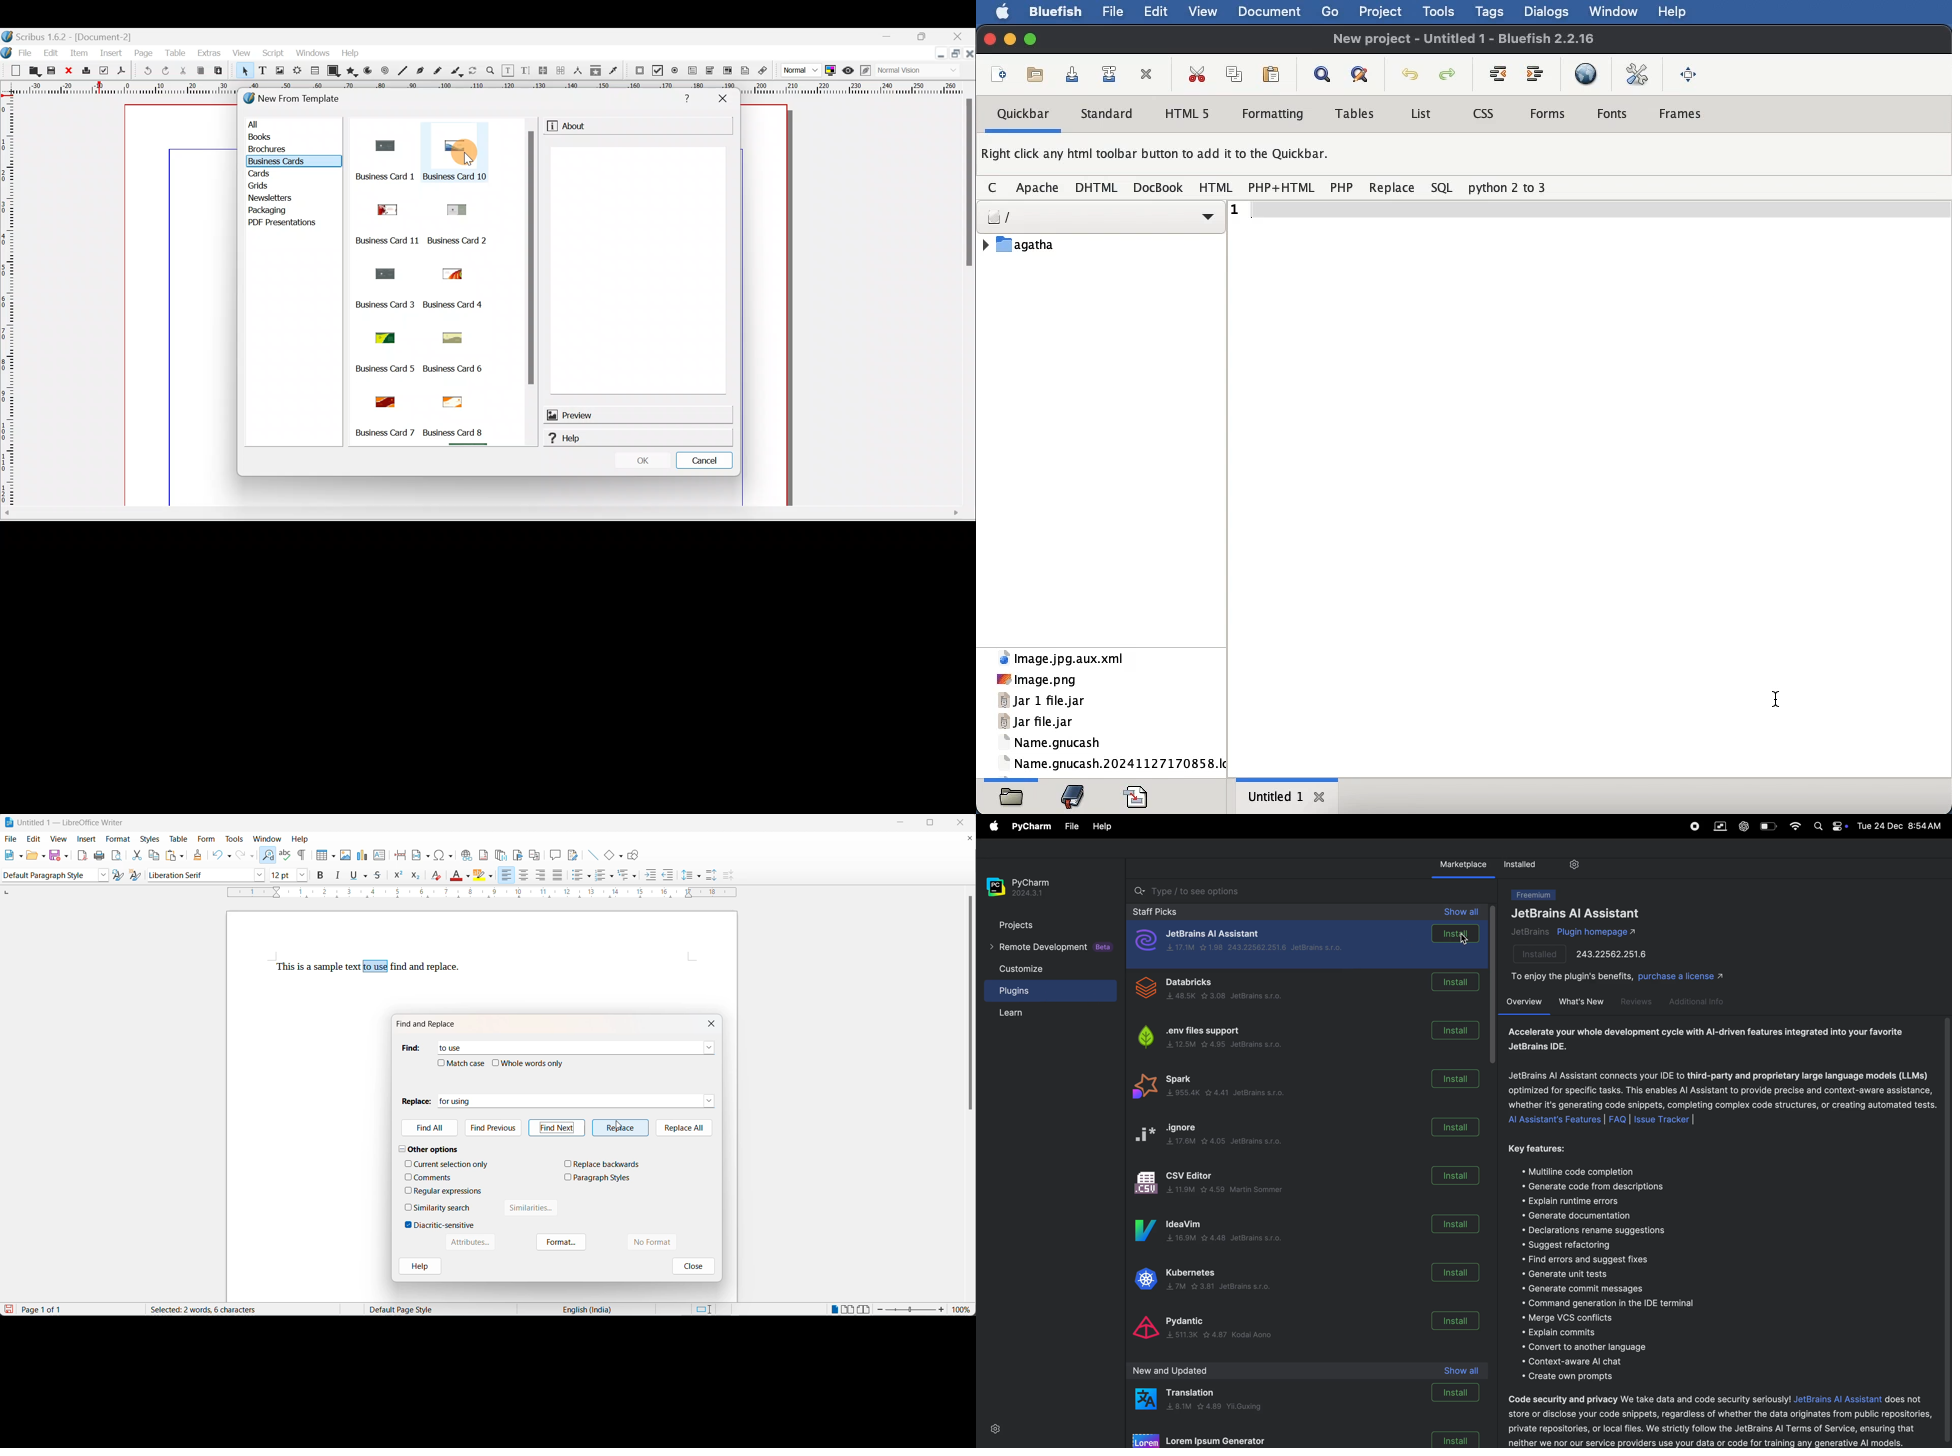  I want to click on checkbox, so click(409, 1208).